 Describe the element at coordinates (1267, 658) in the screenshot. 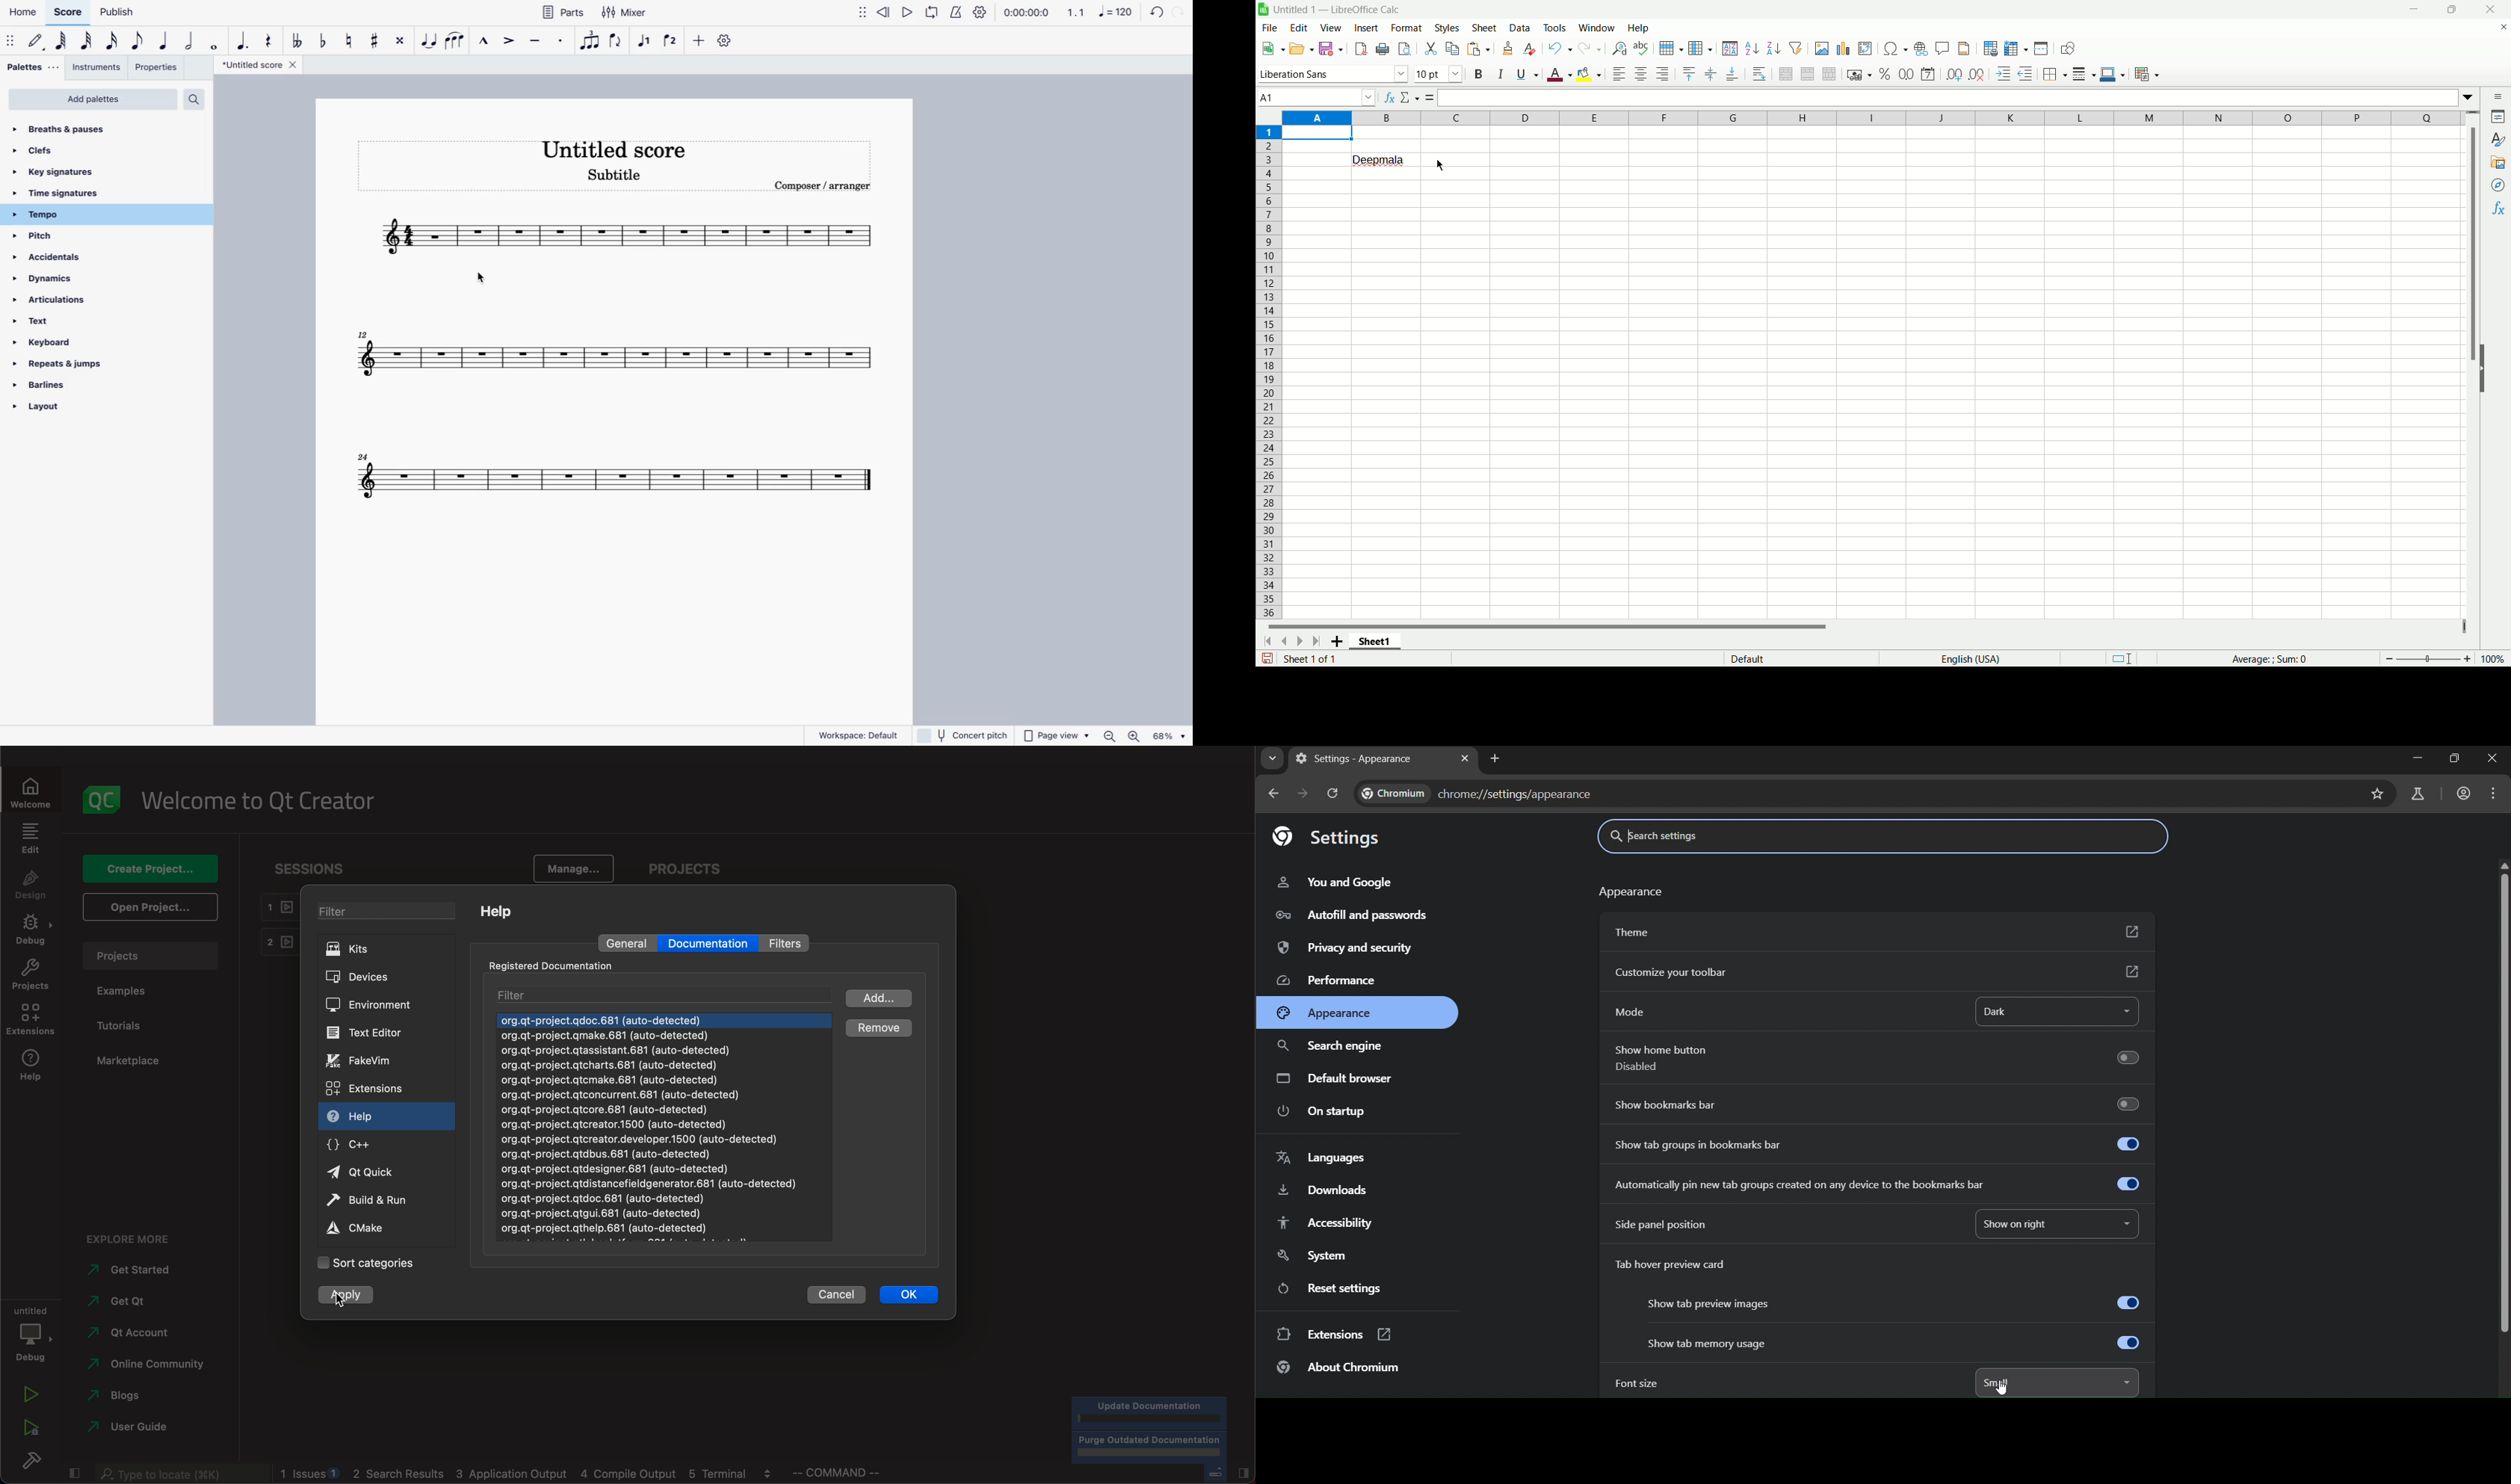

I see `save` at that location.